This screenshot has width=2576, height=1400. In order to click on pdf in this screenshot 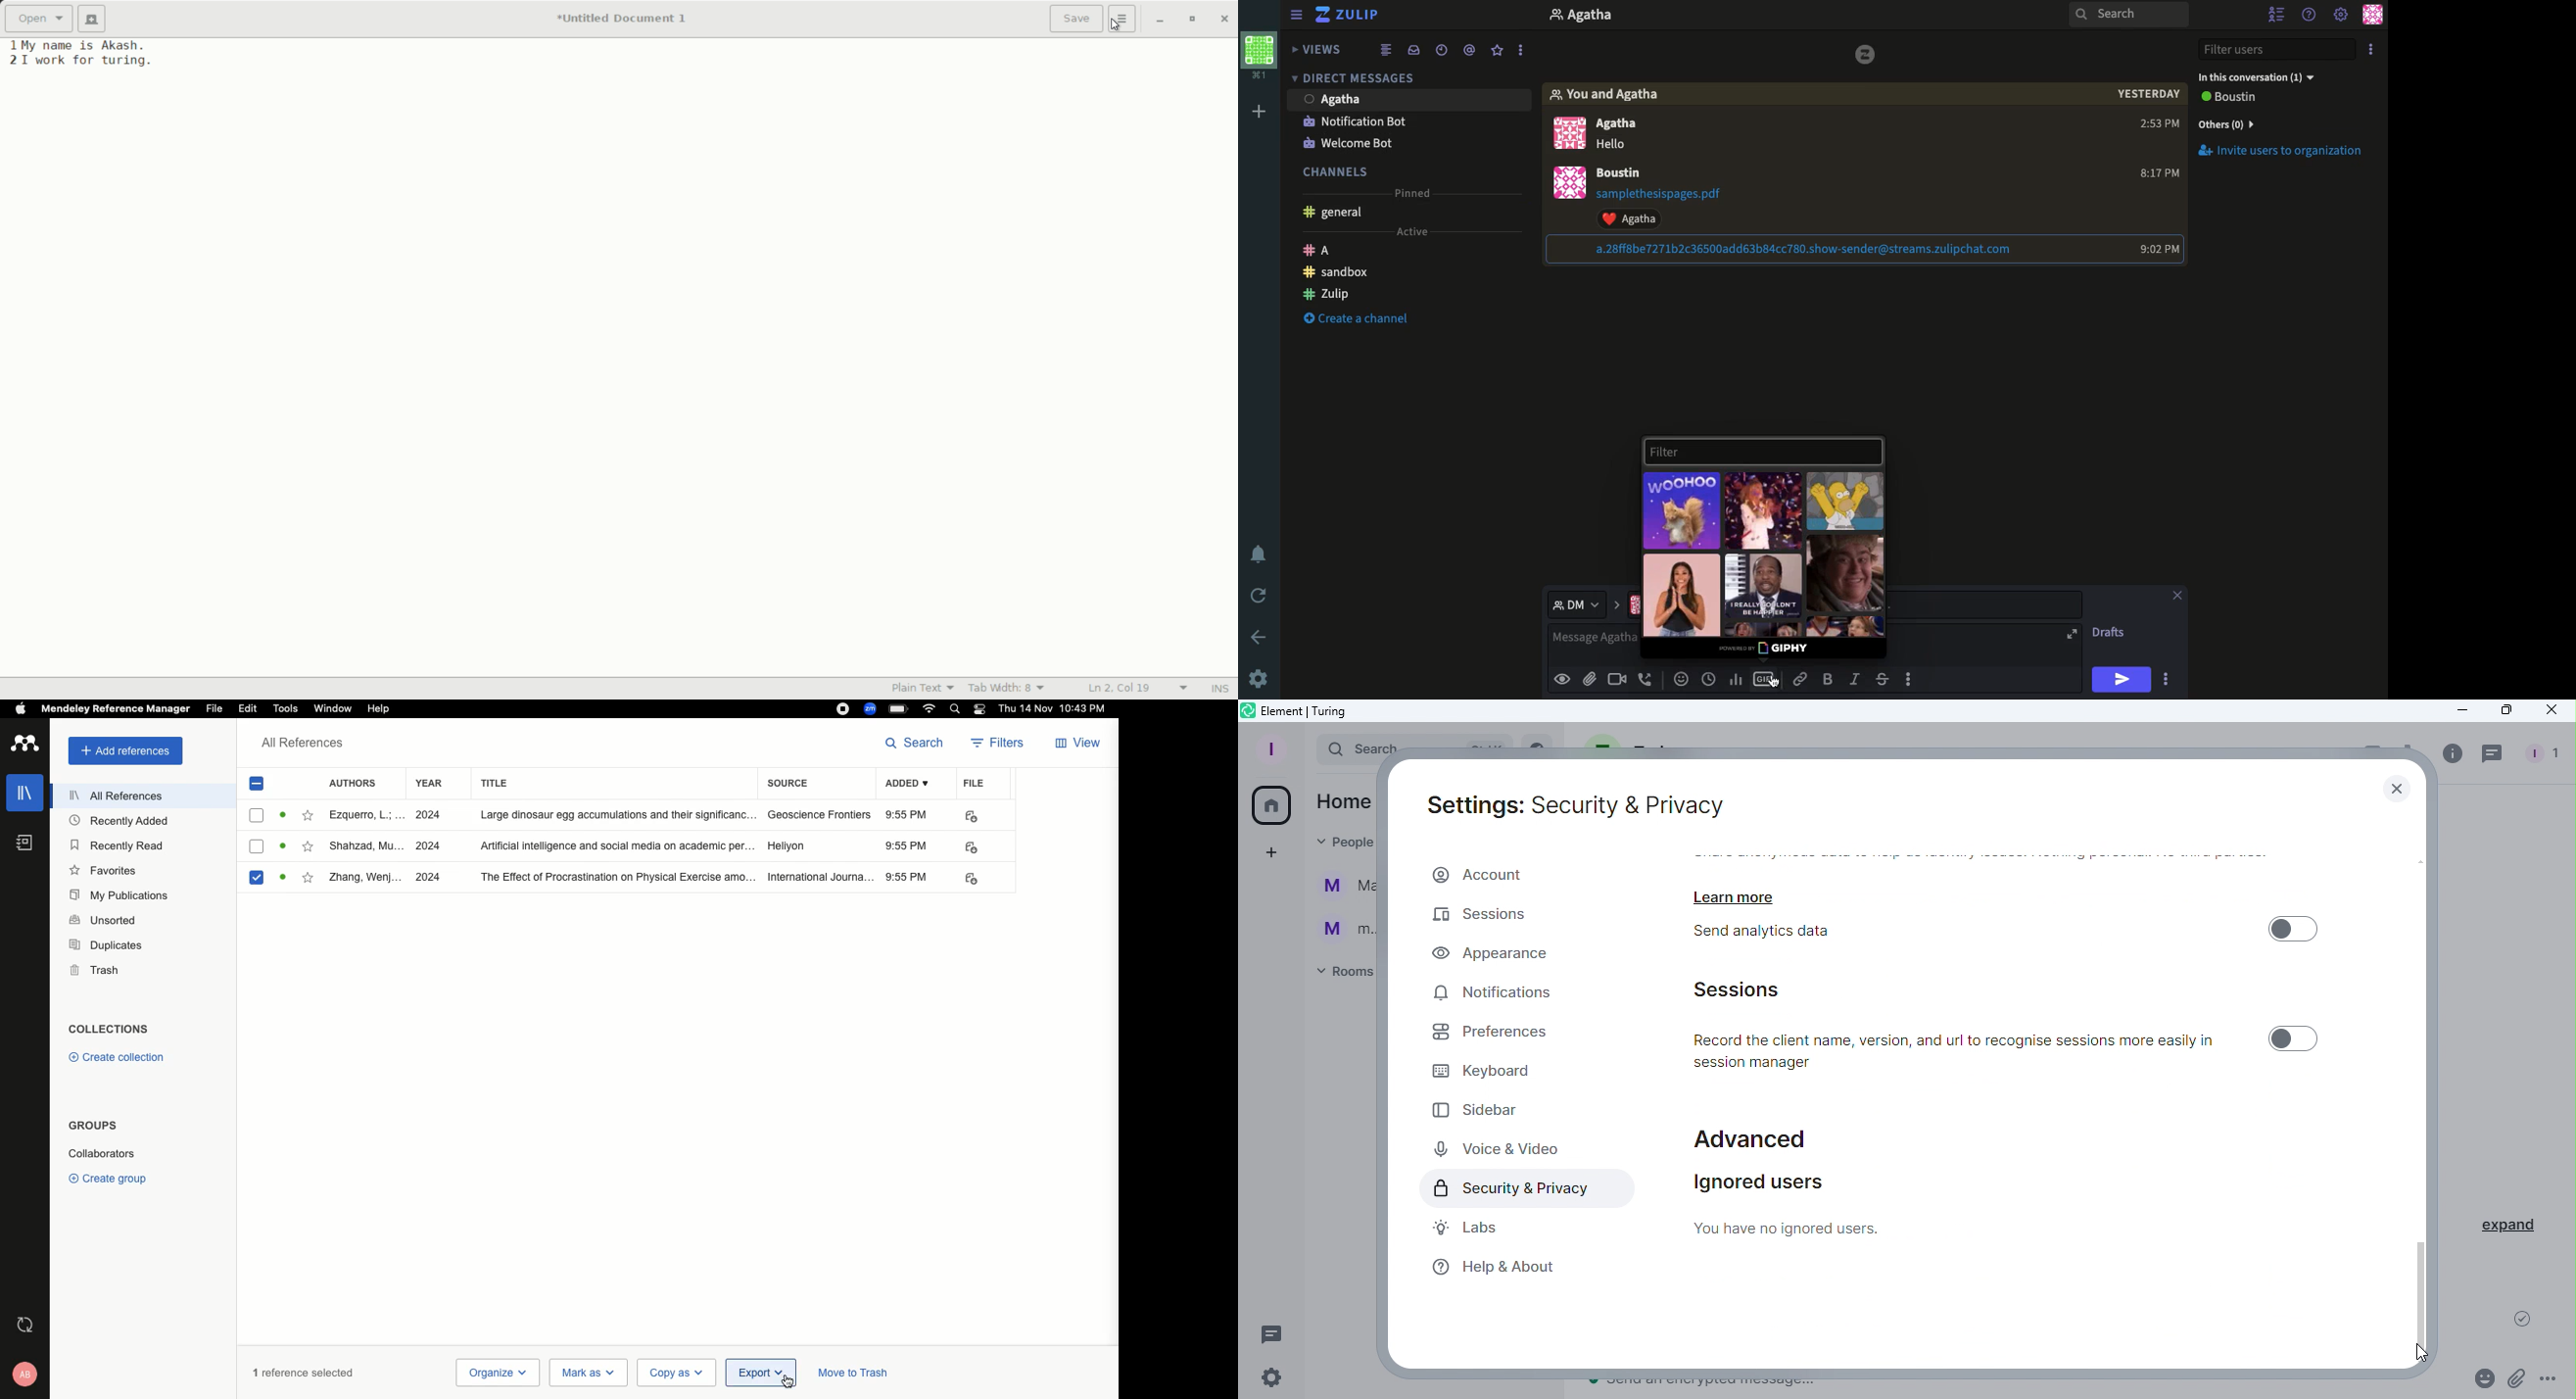, I will do `click(971, 879)`.